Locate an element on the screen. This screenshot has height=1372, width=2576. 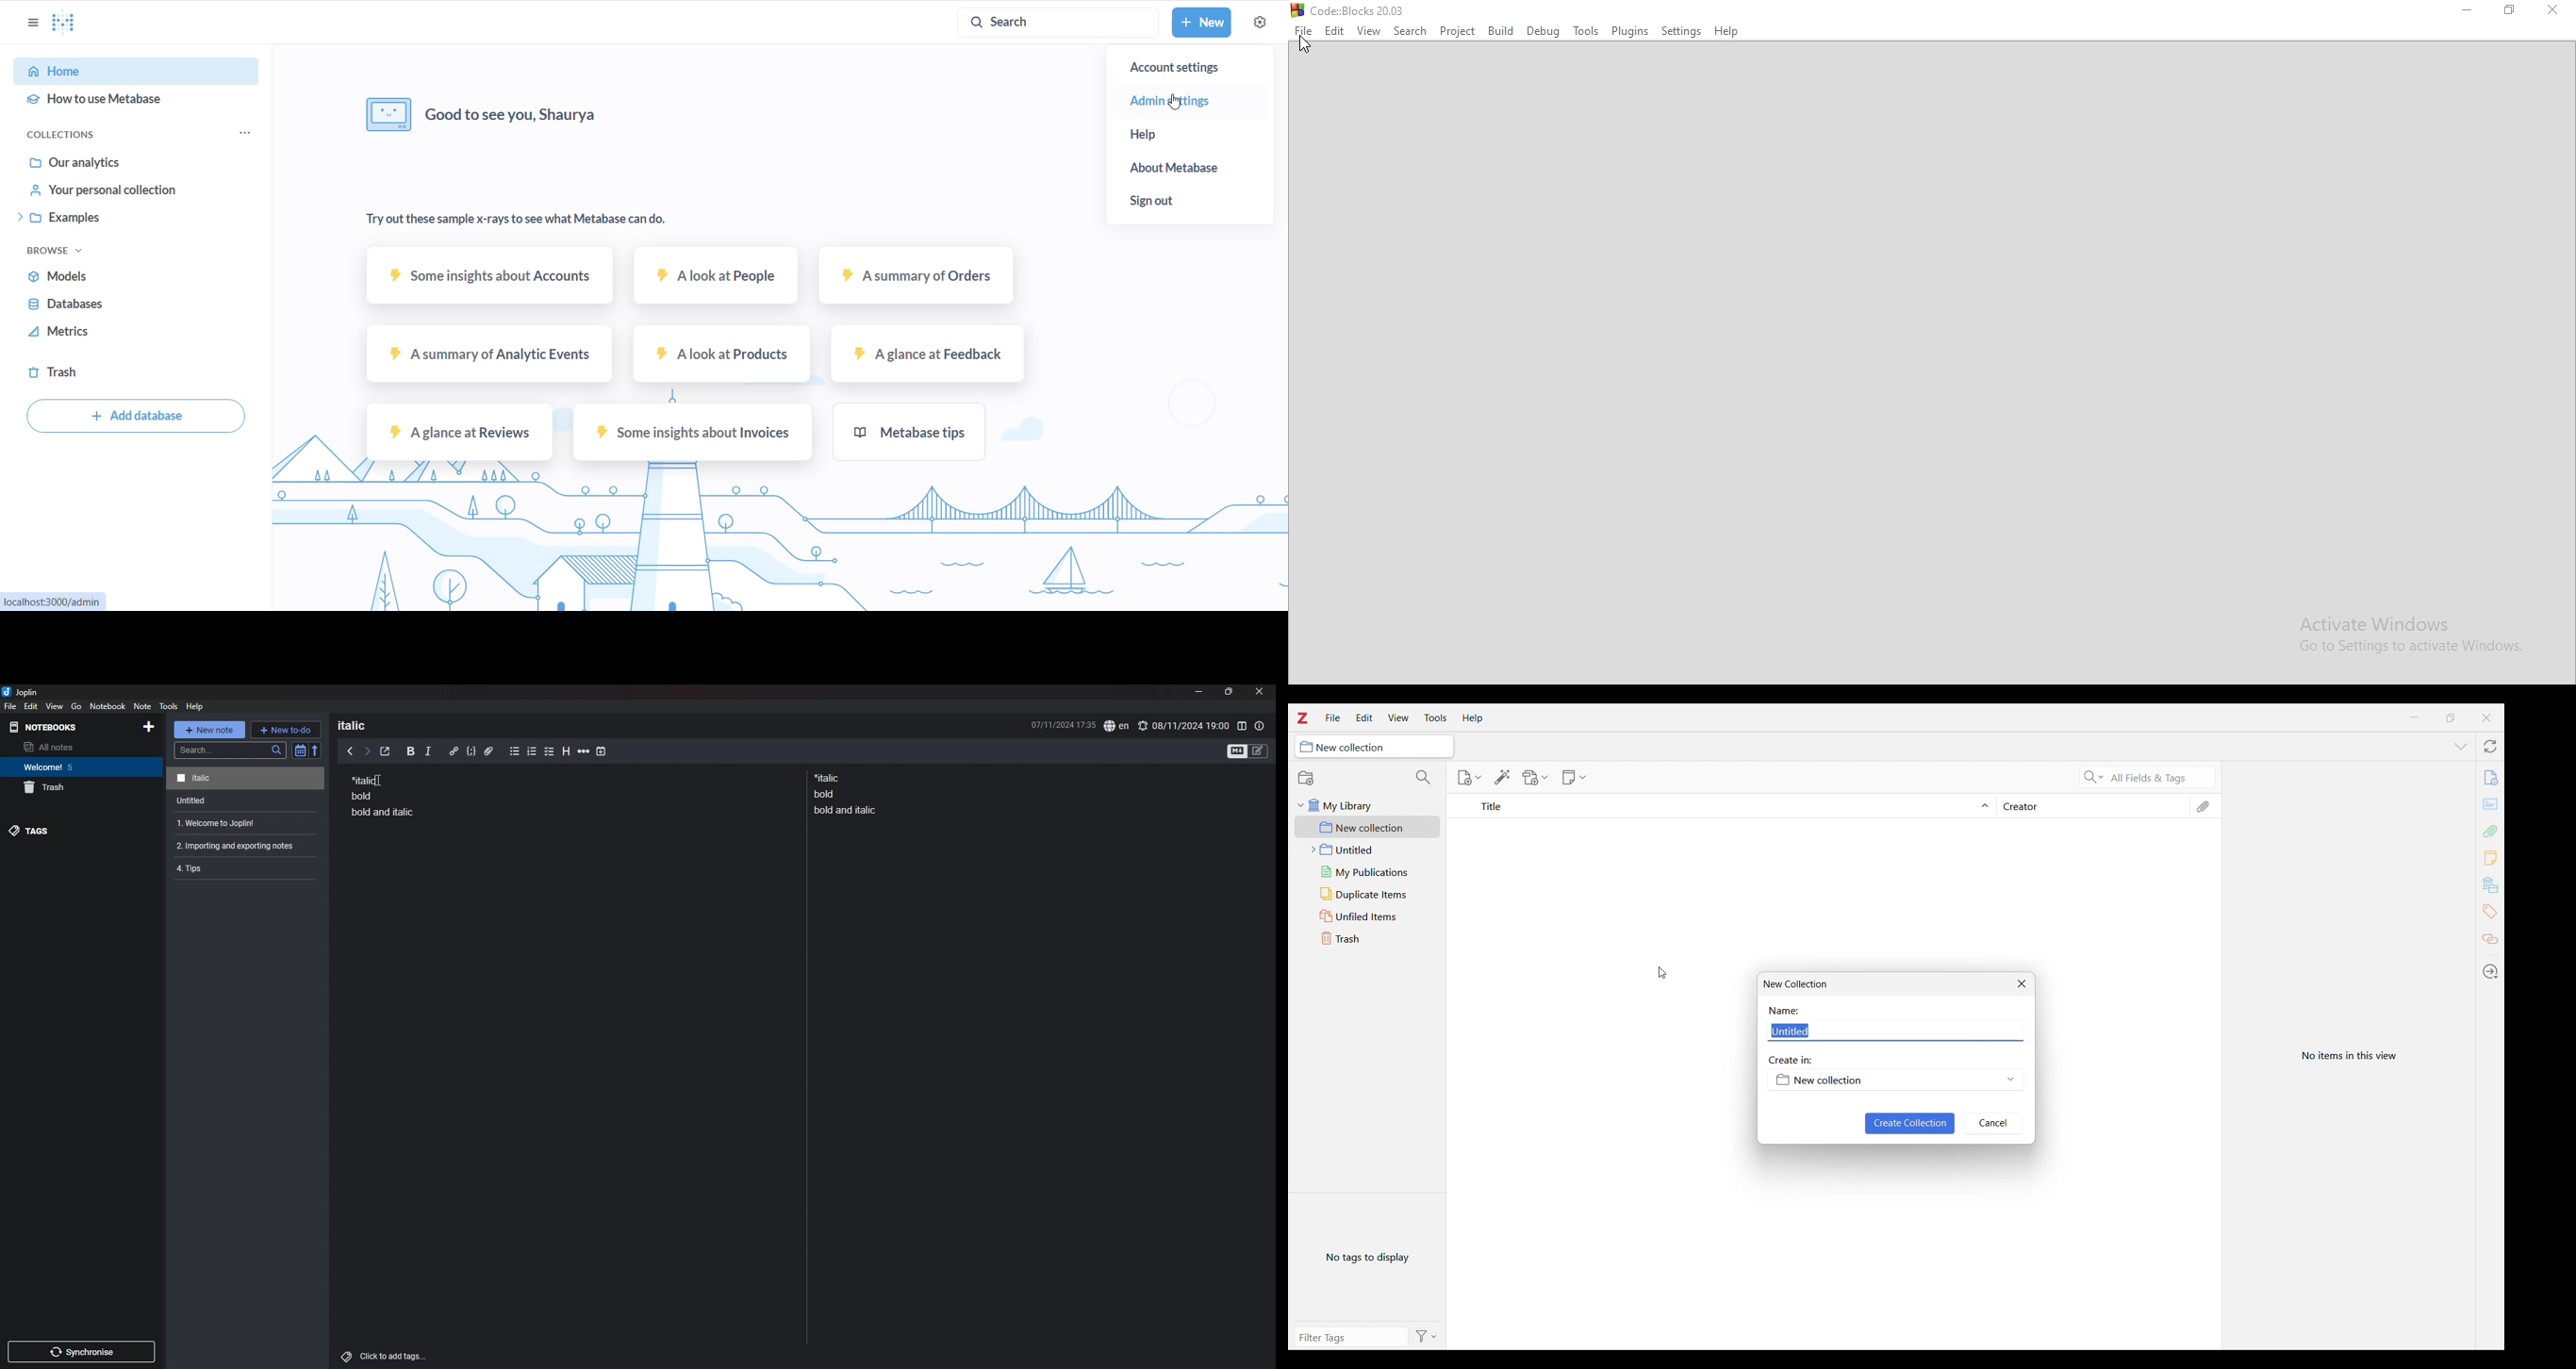
note is located at coordinates (142, 706).